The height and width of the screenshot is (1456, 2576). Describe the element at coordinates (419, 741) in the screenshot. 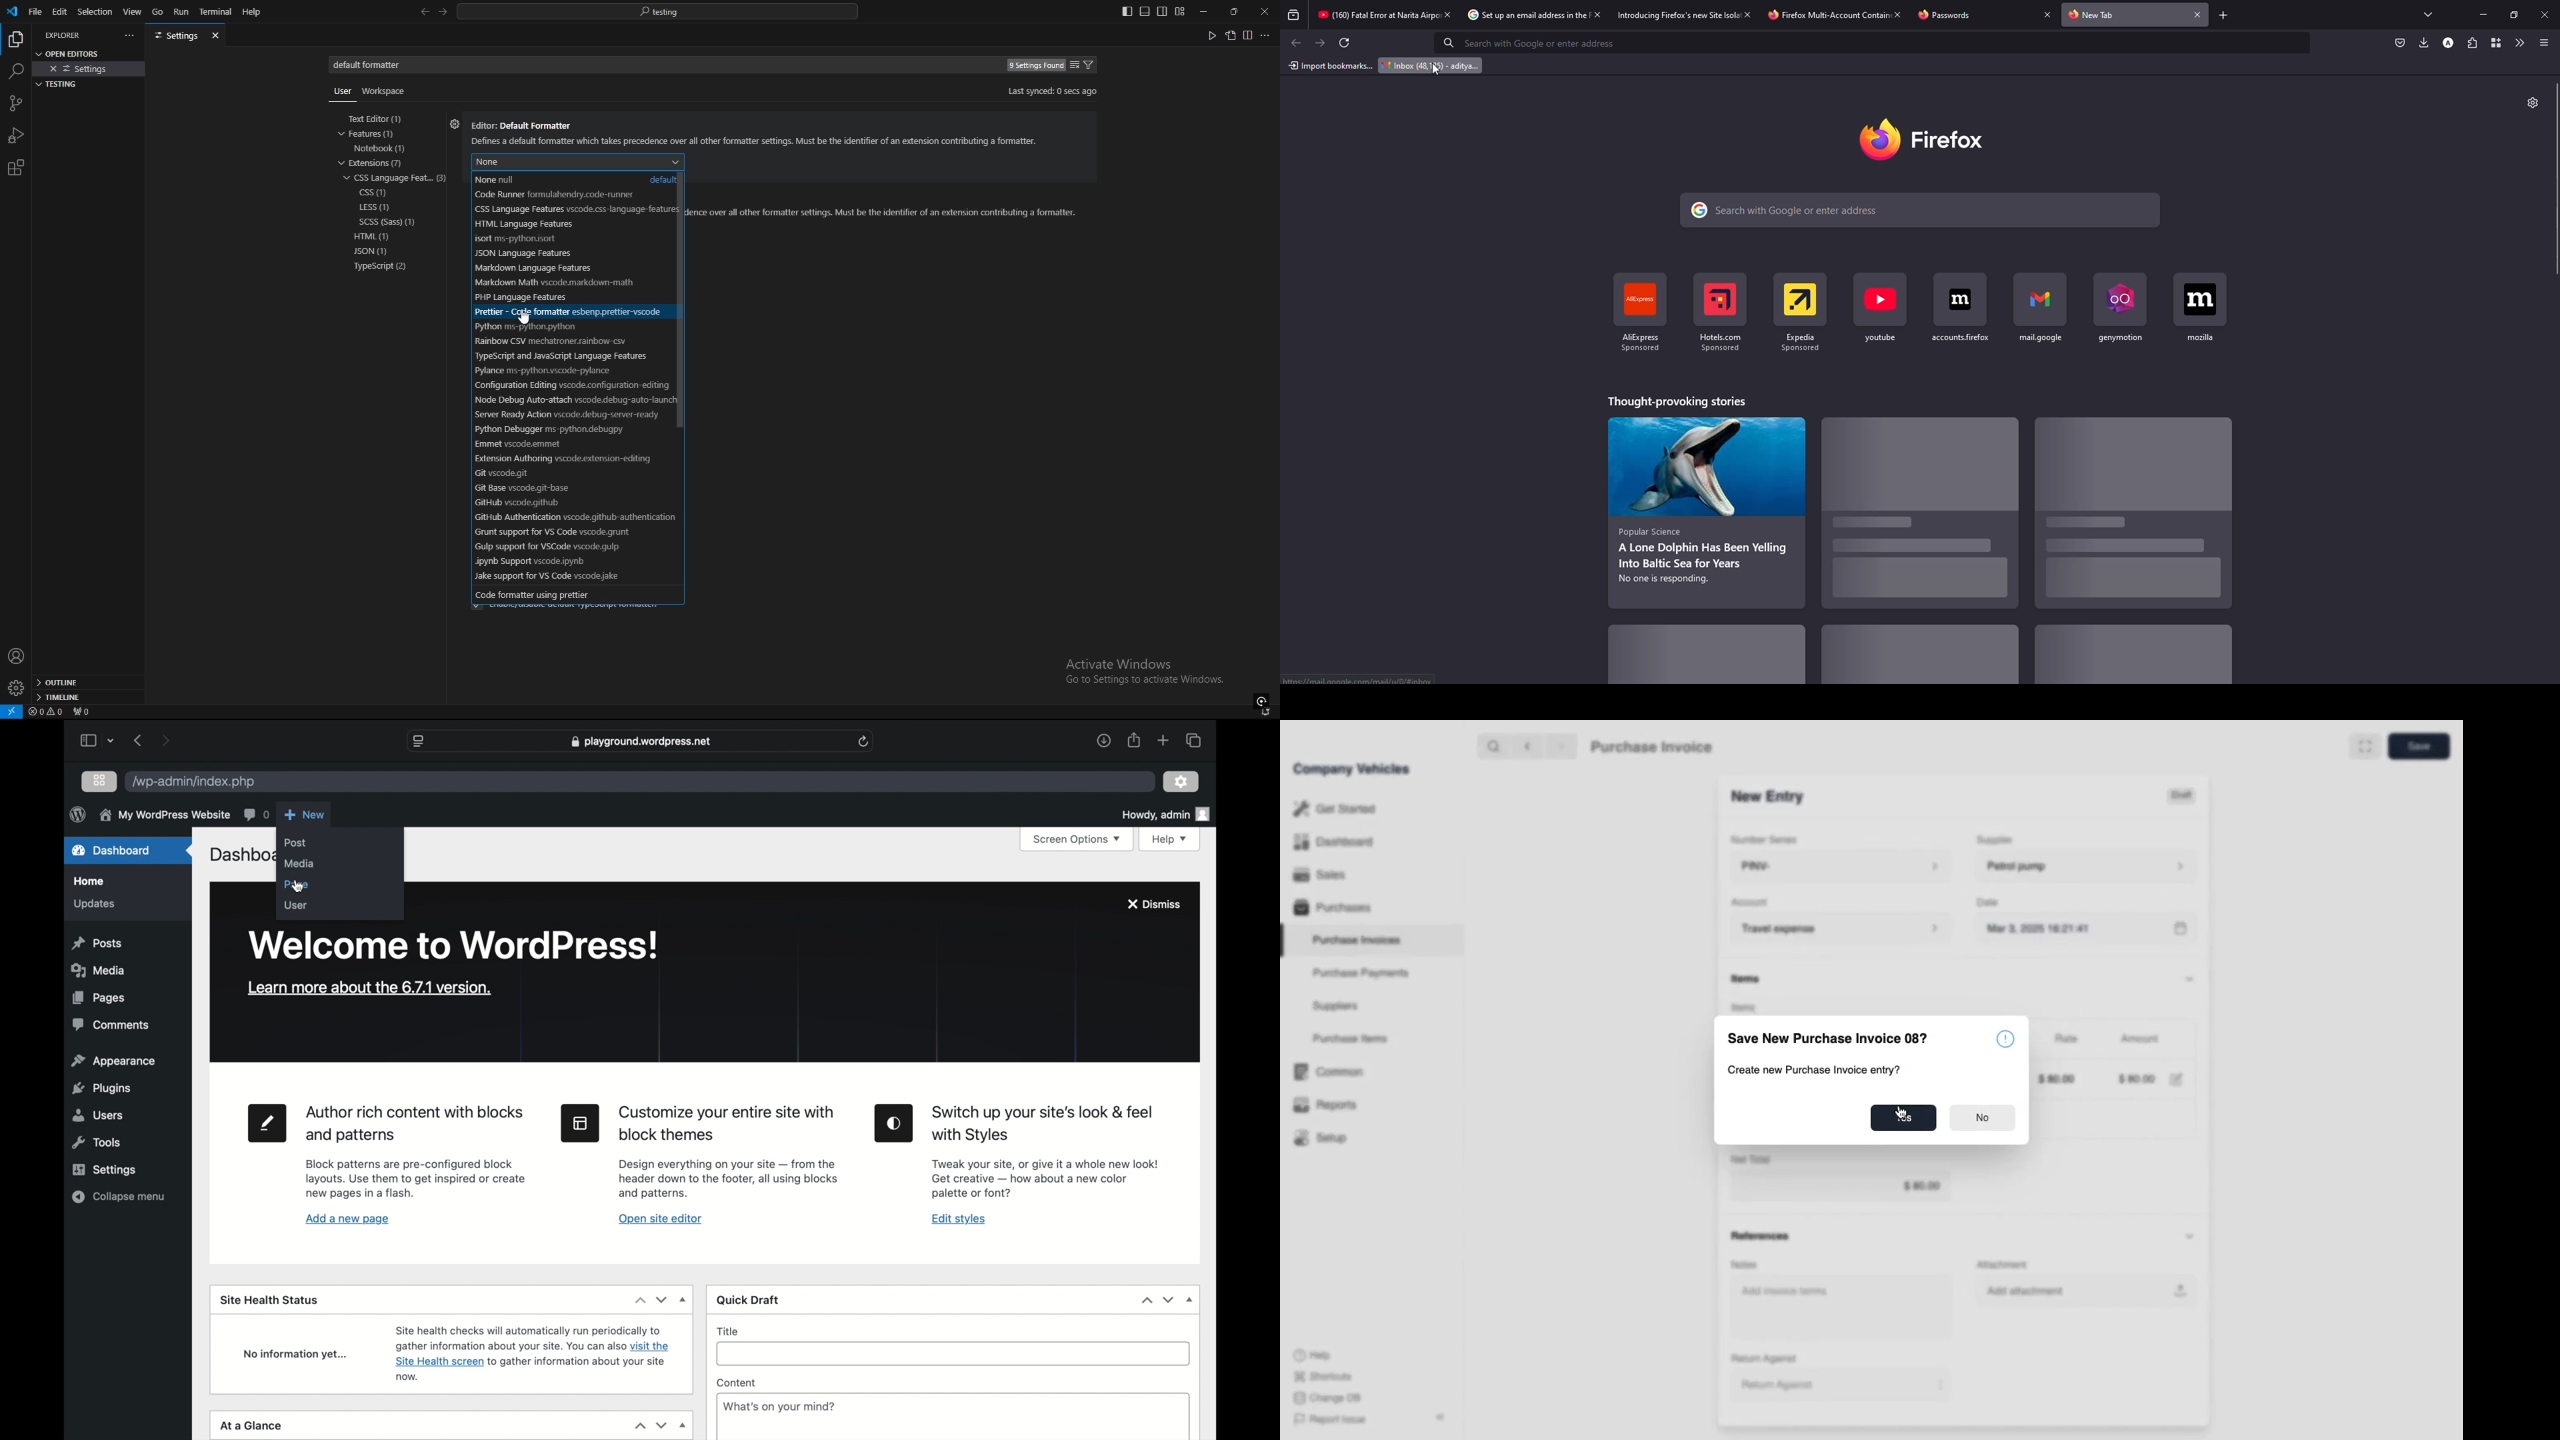

I see `website settings` at that location.